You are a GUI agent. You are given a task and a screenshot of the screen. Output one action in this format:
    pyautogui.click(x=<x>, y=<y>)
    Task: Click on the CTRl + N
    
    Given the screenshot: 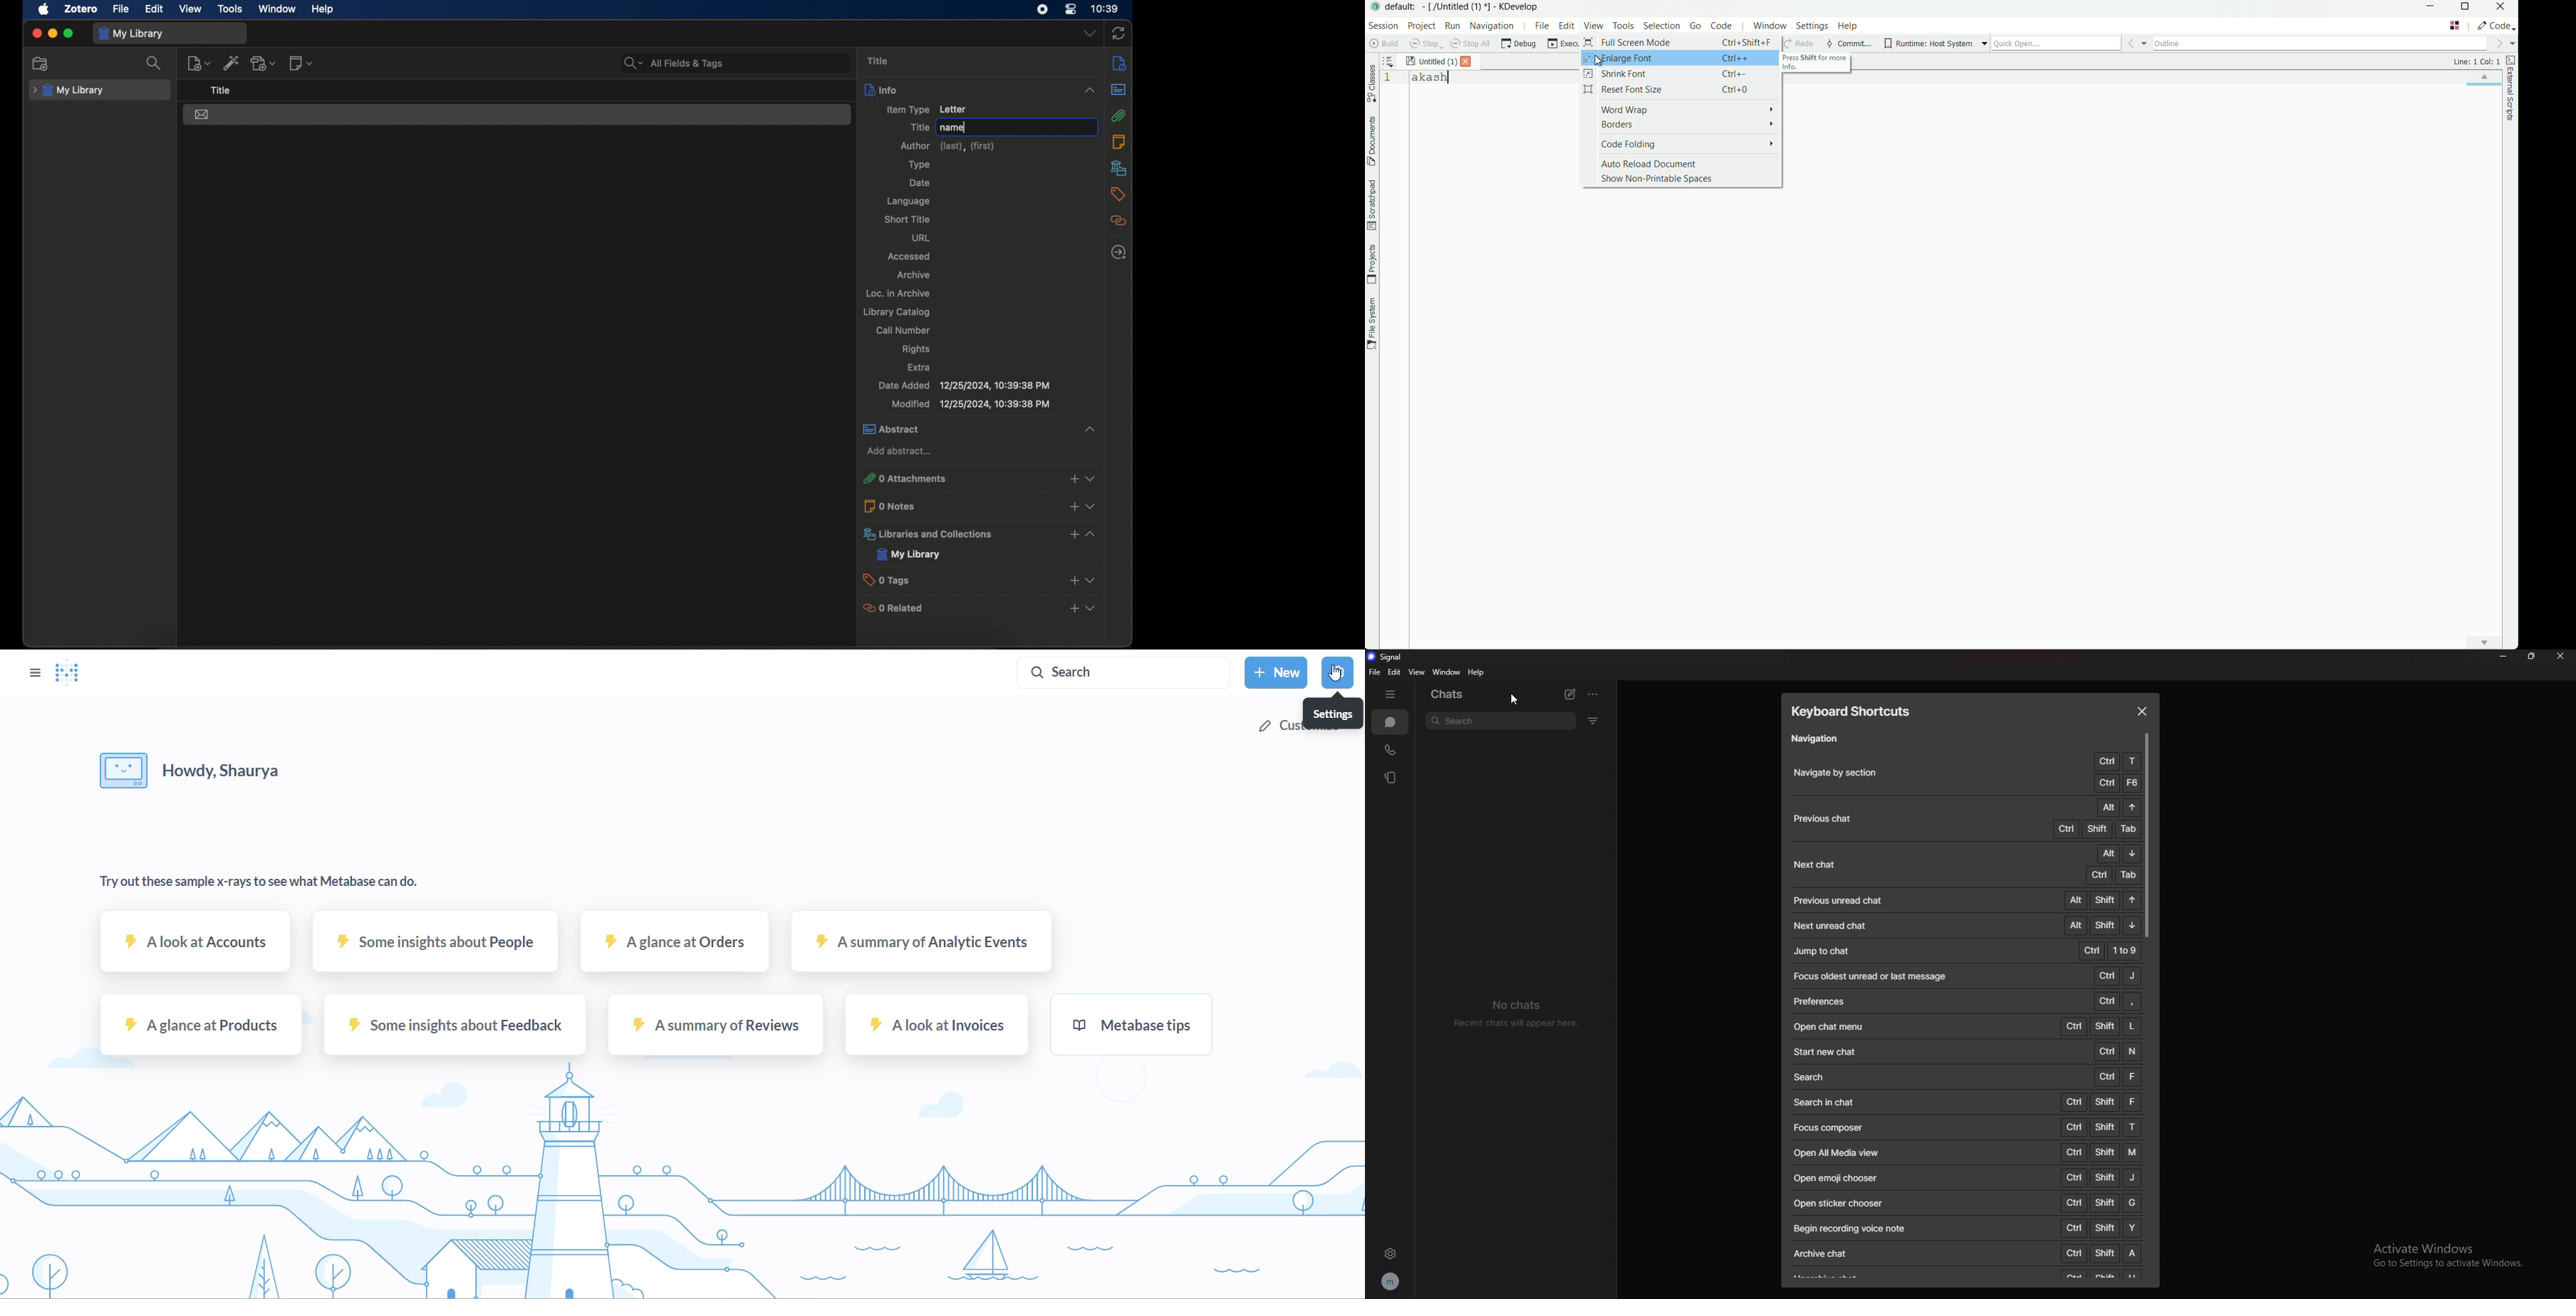 What is the action you would take?
    pyautogui.click(x=2117, y=1051)
    